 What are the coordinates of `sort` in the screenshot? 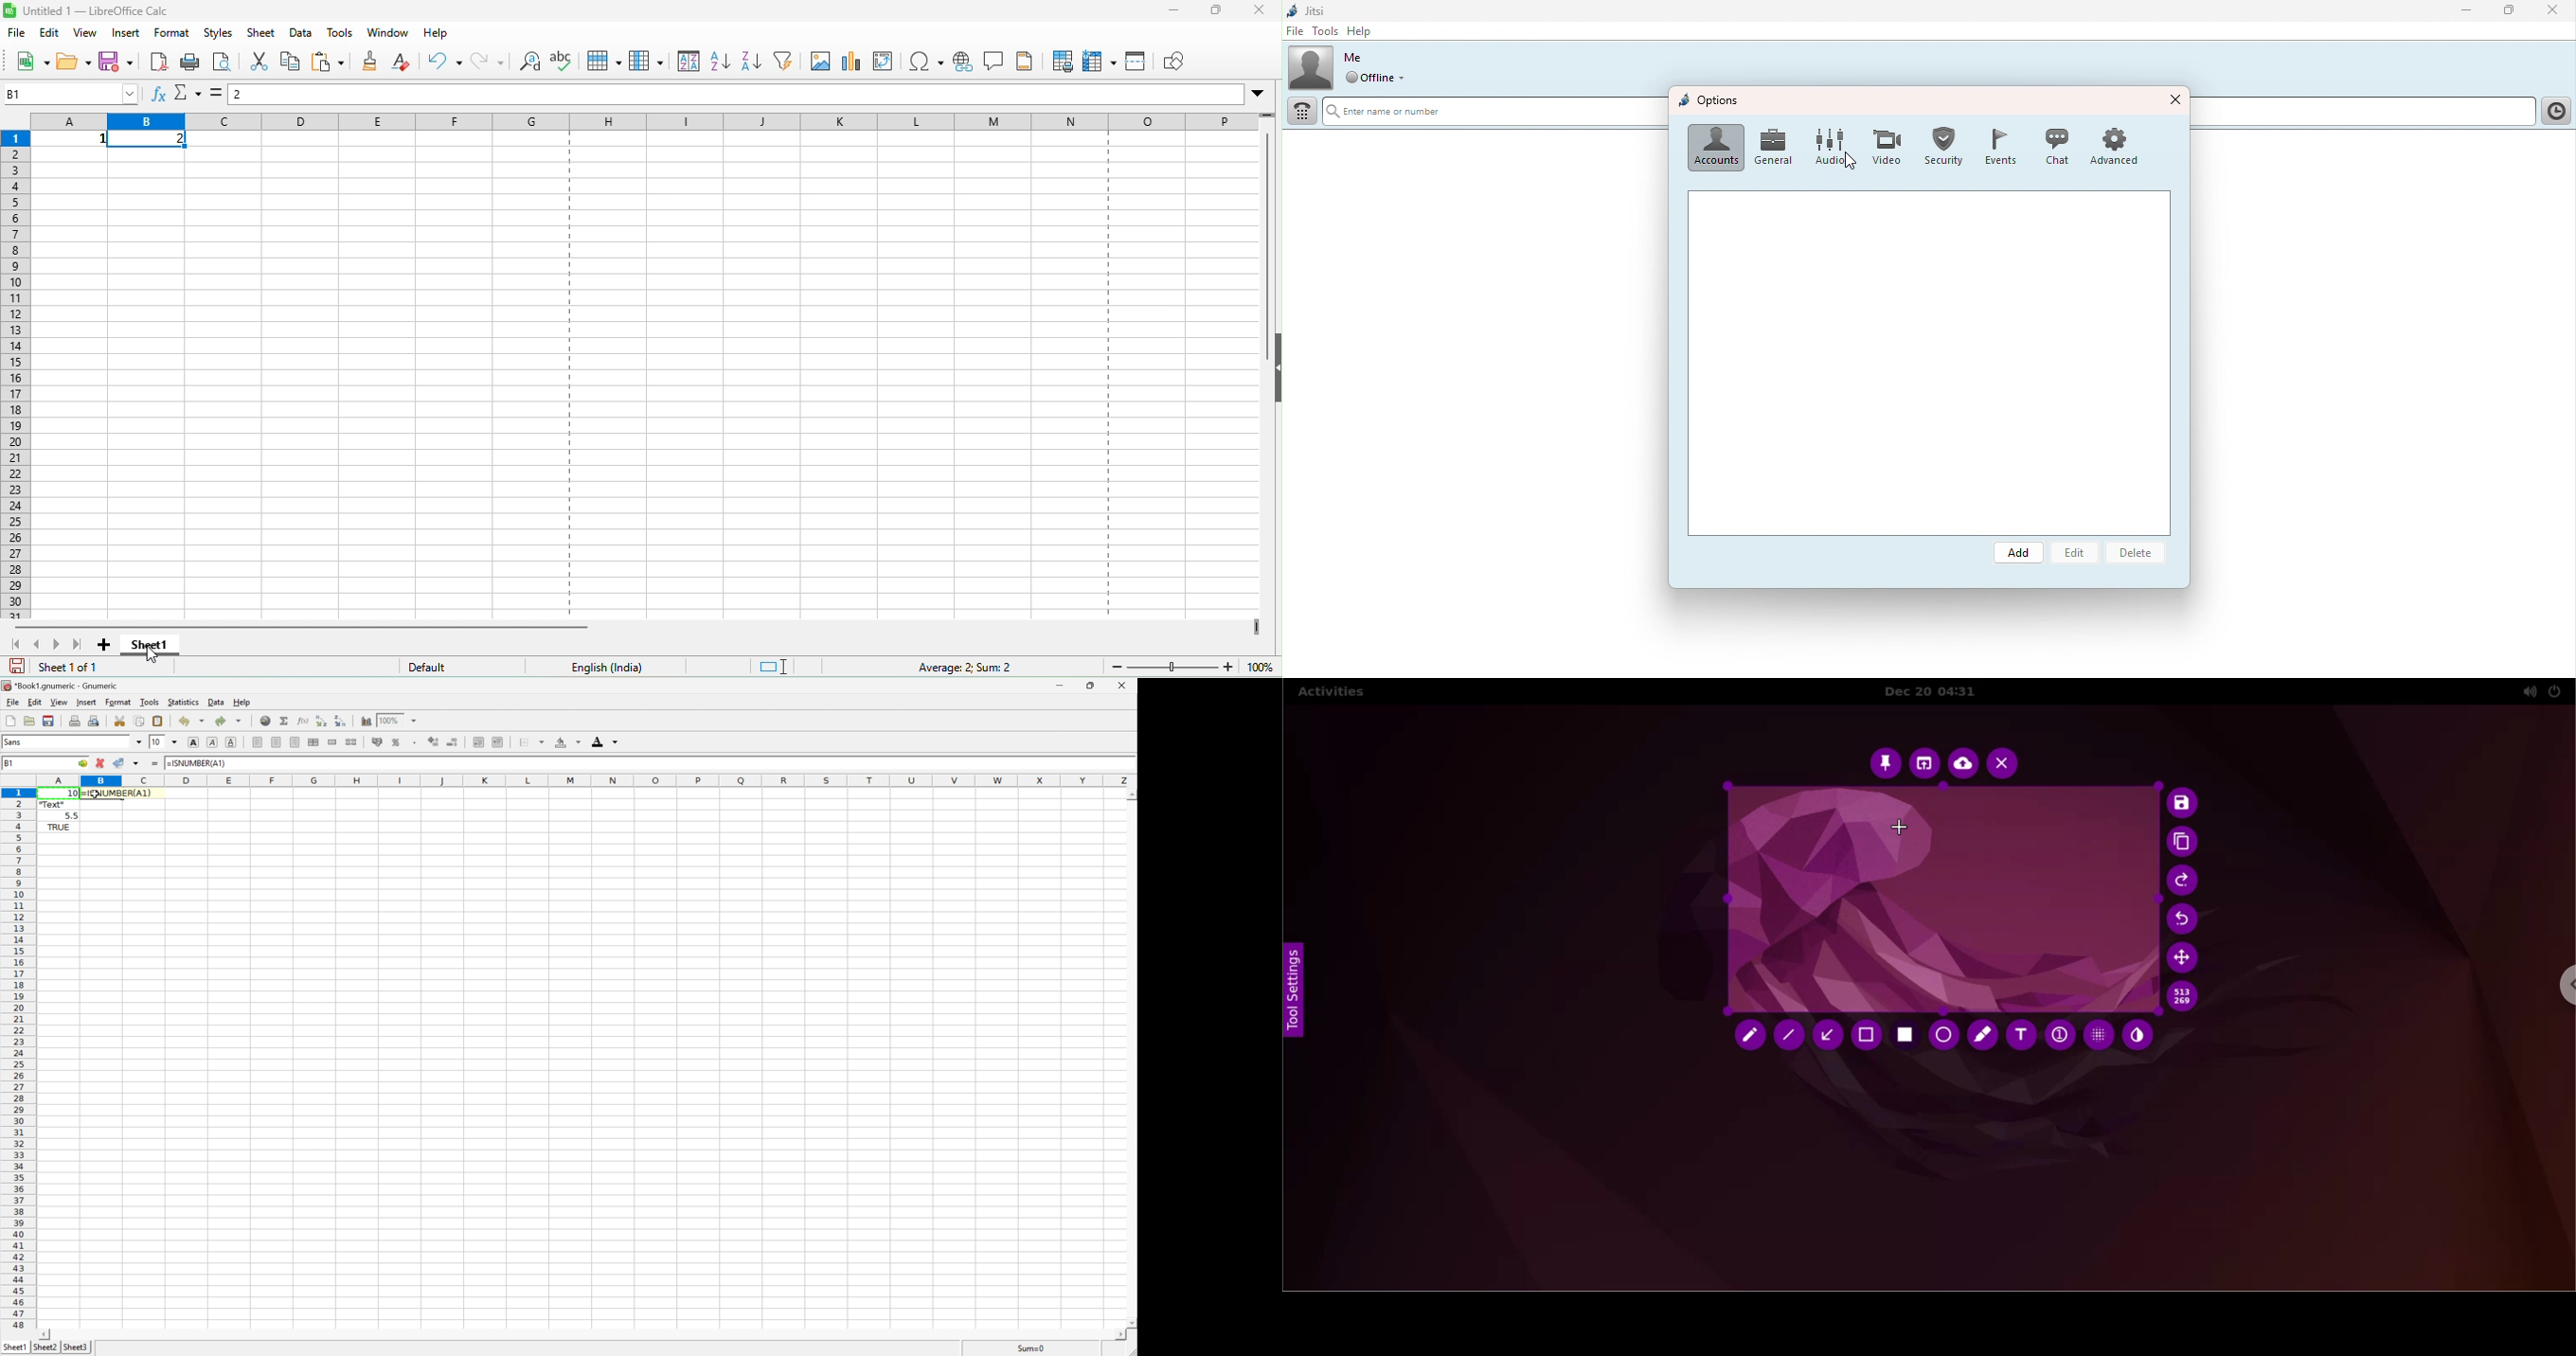 It's located at (688, 64).